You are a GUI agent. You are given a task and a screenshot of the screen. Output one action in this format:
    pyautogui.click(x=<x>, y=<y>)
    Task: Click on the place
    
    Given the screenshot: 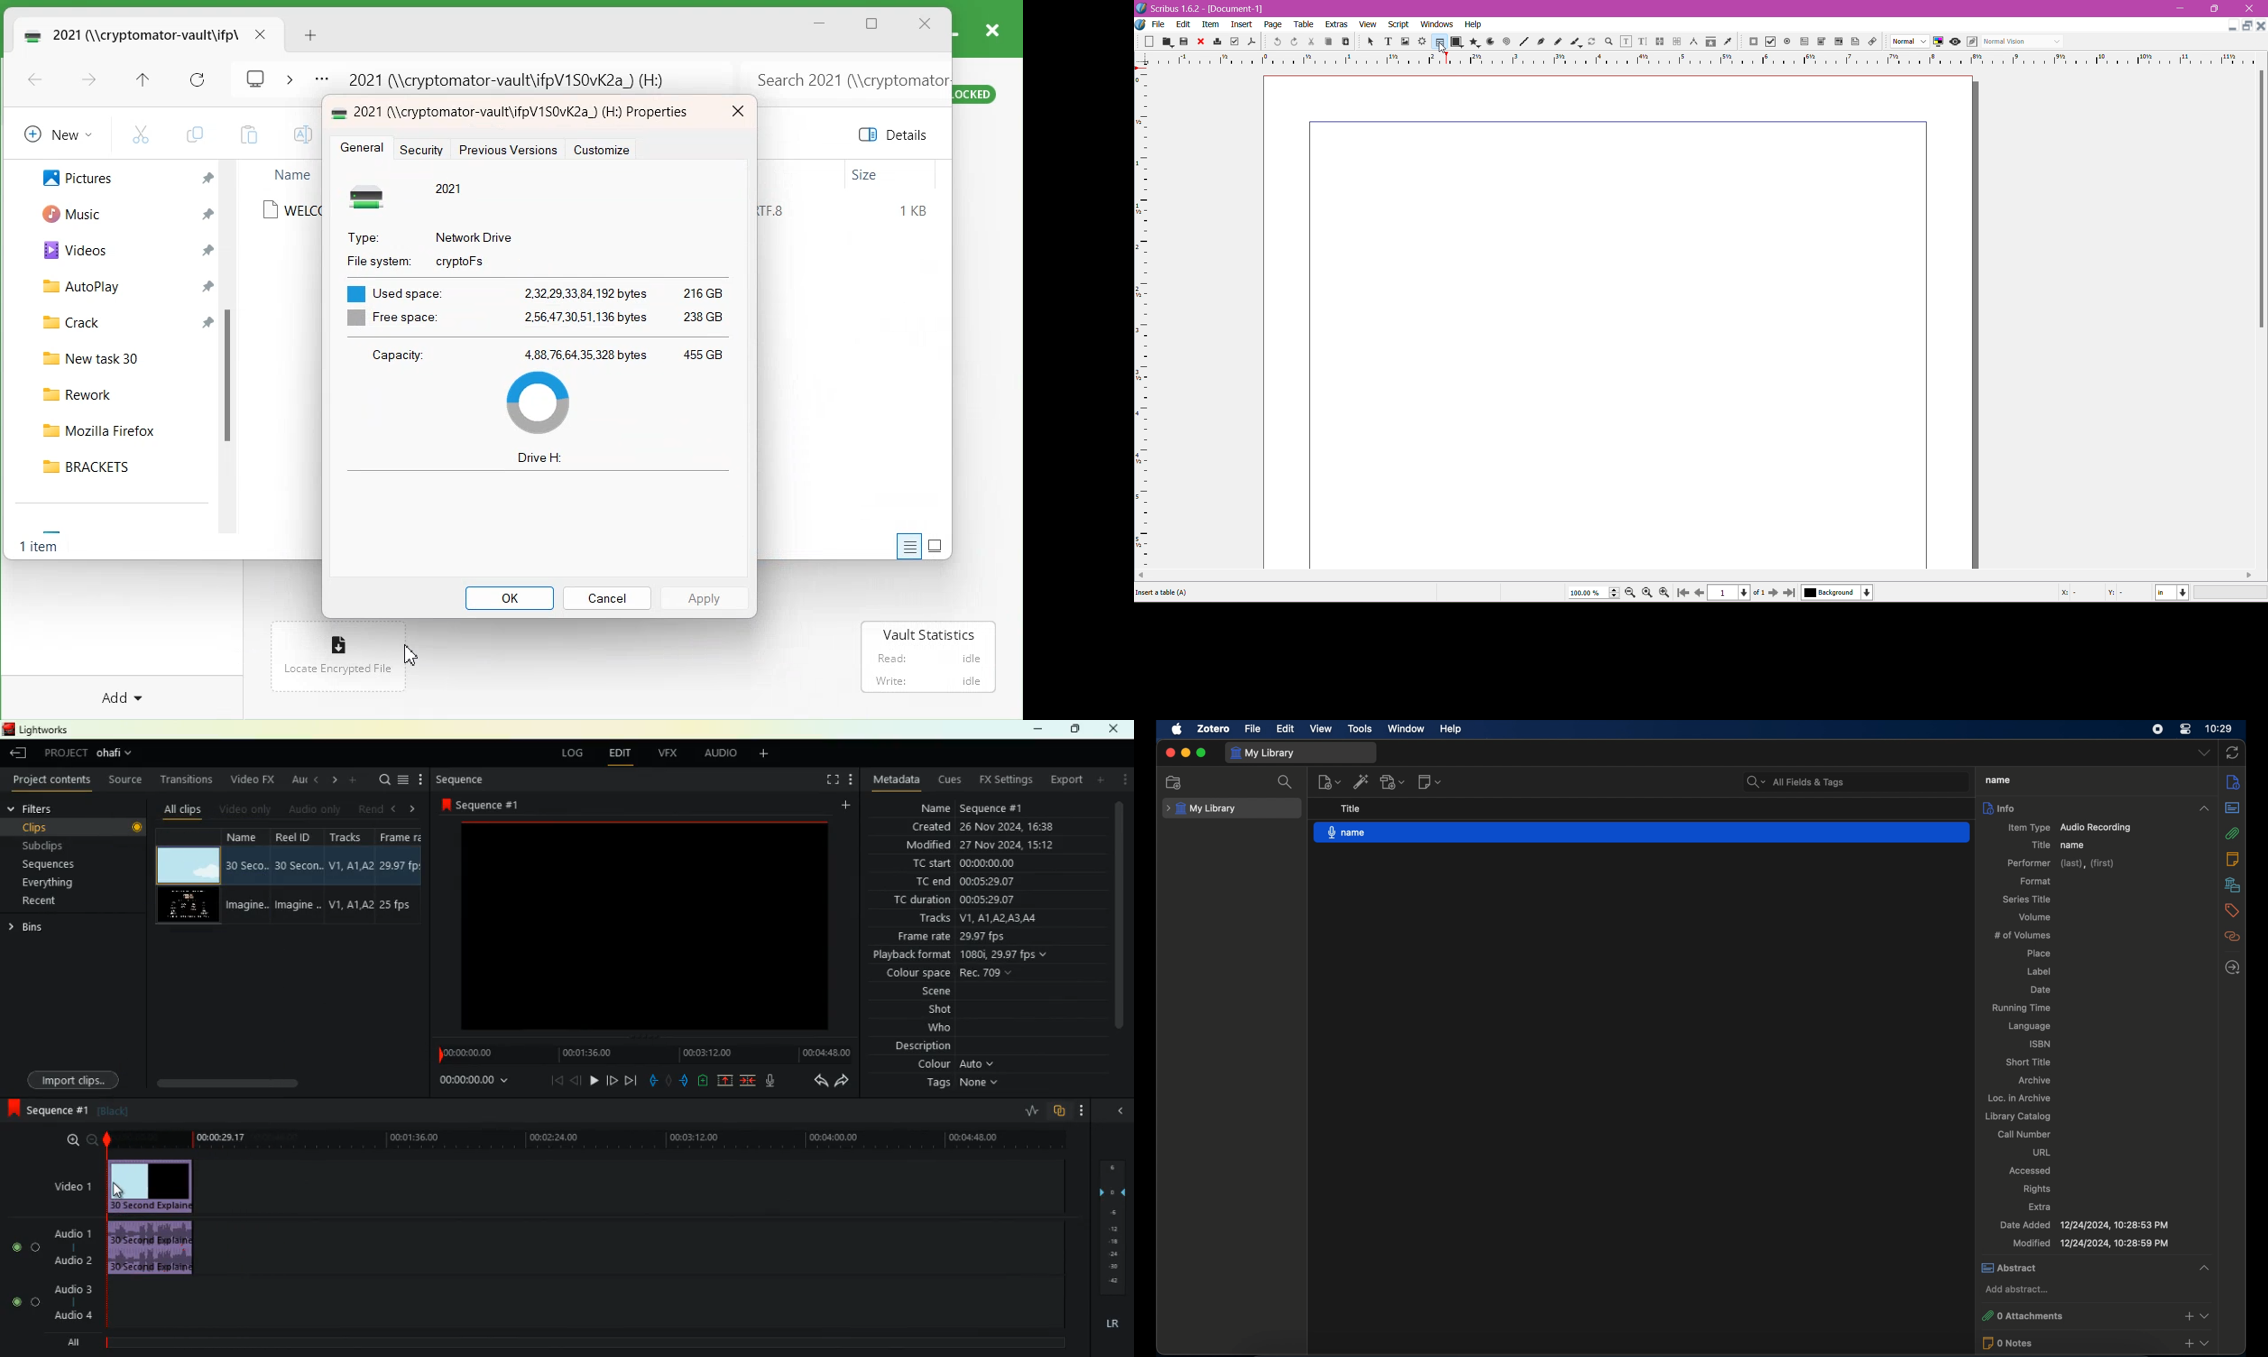 What is the action you would take?
    pyautogui.click(x=2038, y=954)
    